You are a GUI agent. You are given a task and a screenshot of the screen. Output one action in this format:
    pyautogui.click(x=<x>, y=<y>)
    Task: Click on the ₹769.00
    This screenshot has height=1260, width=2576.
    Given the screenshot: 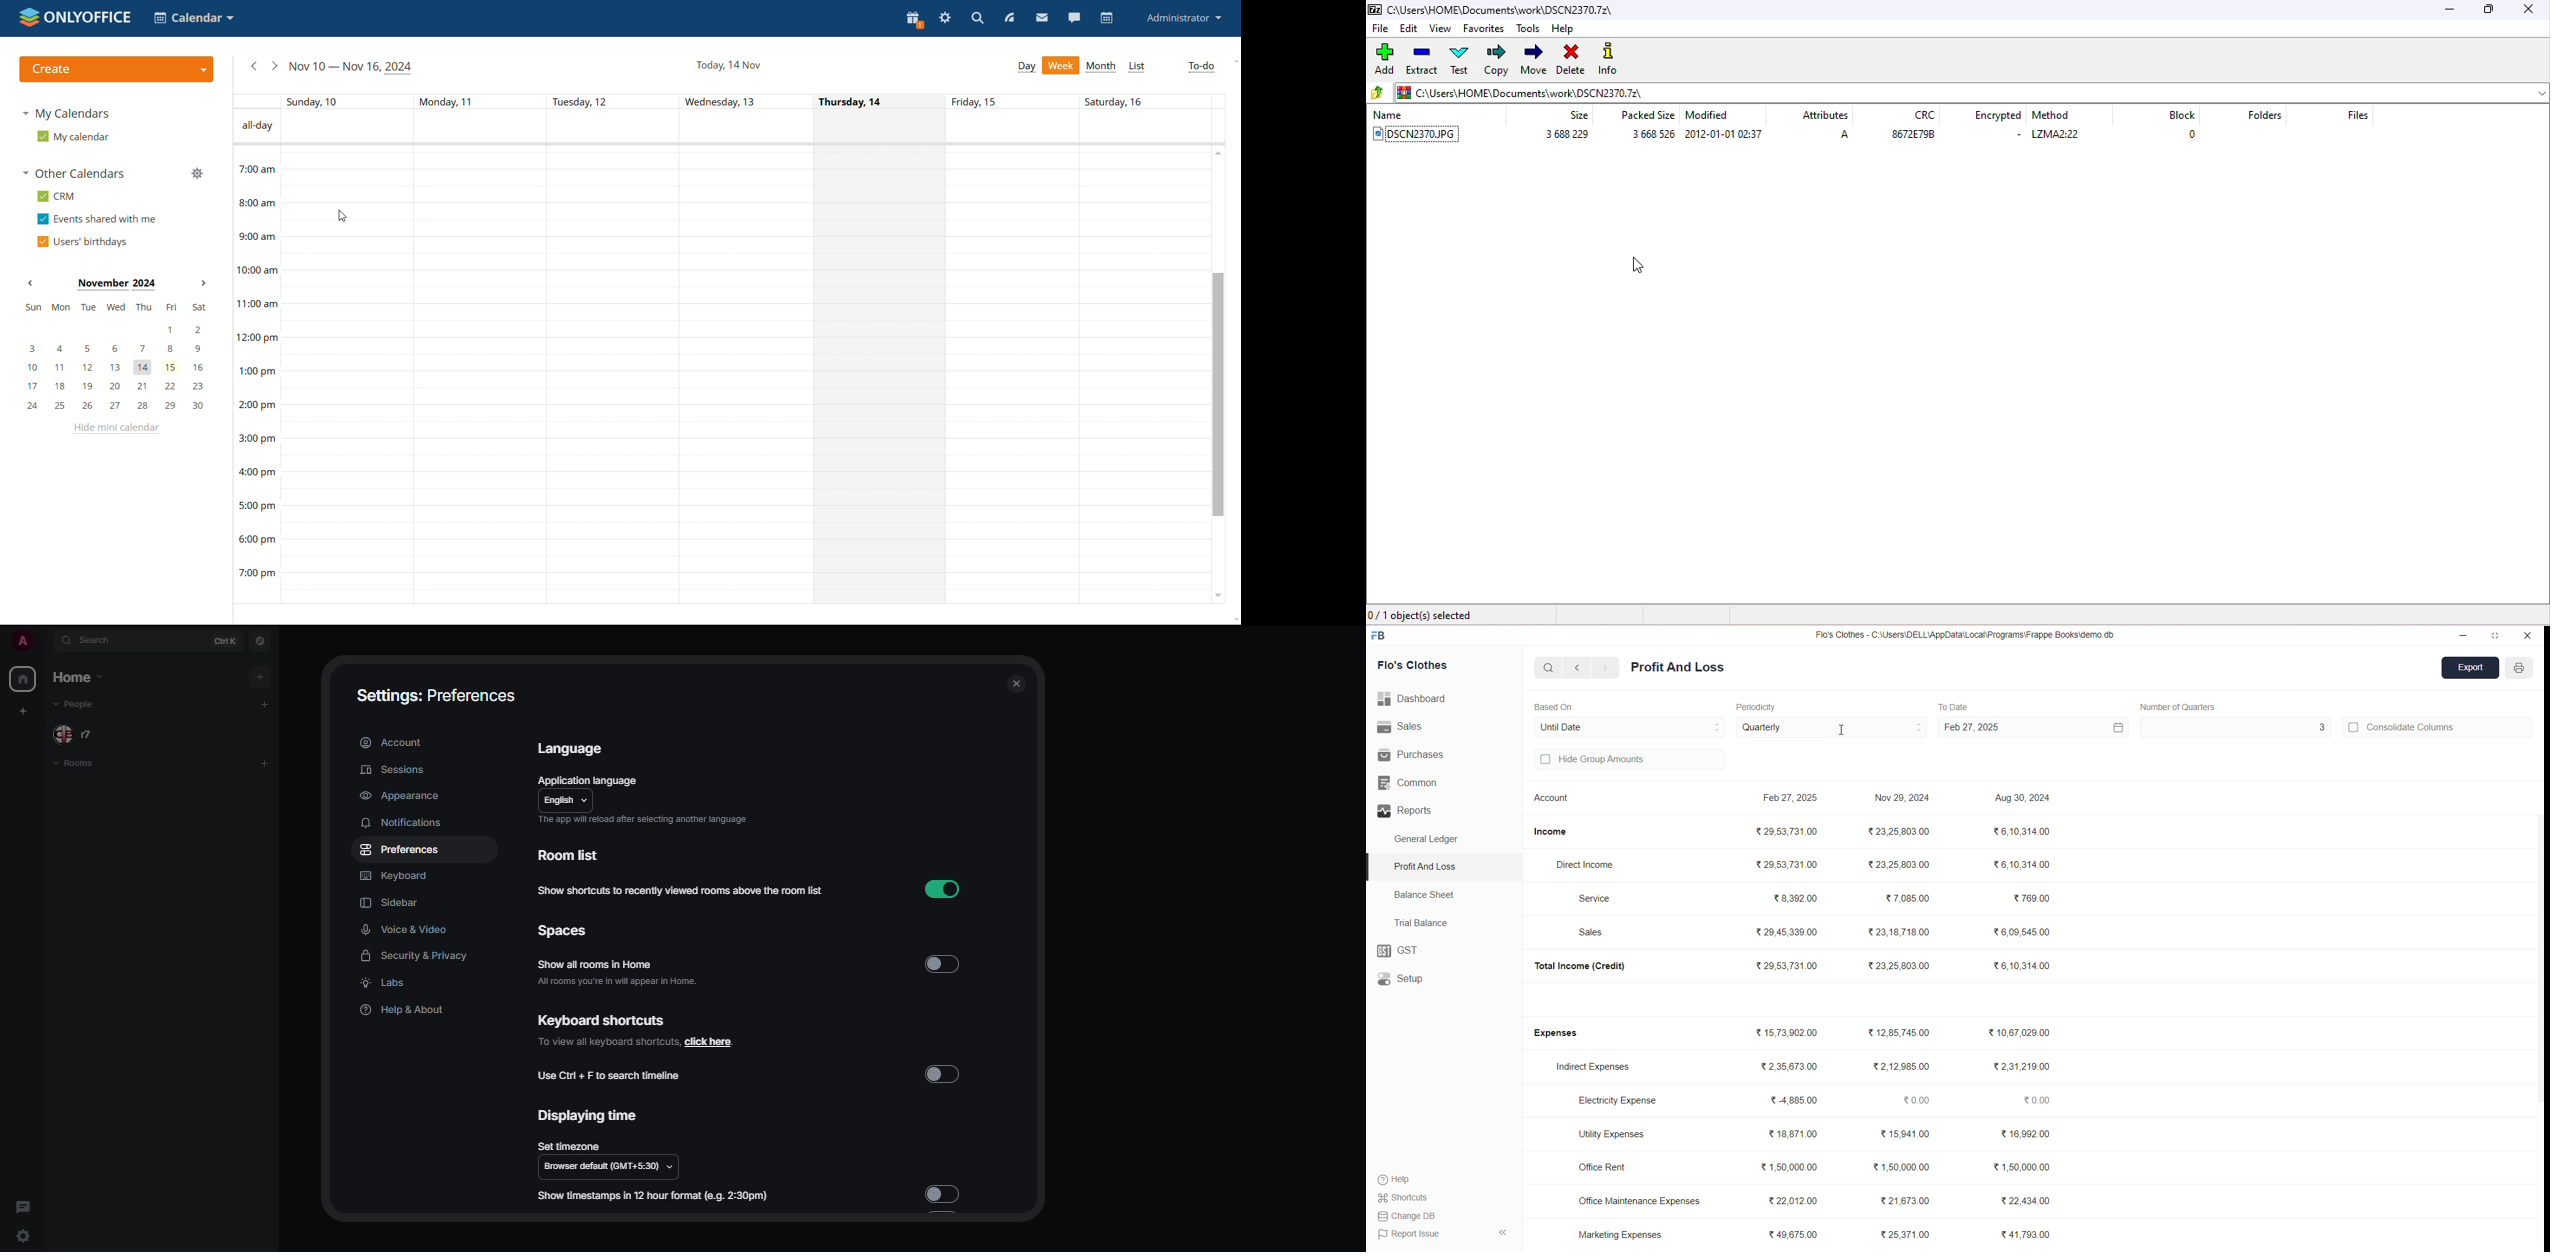 What is the action you would take?
    pyautogui.click(x=2033, y=899)
    